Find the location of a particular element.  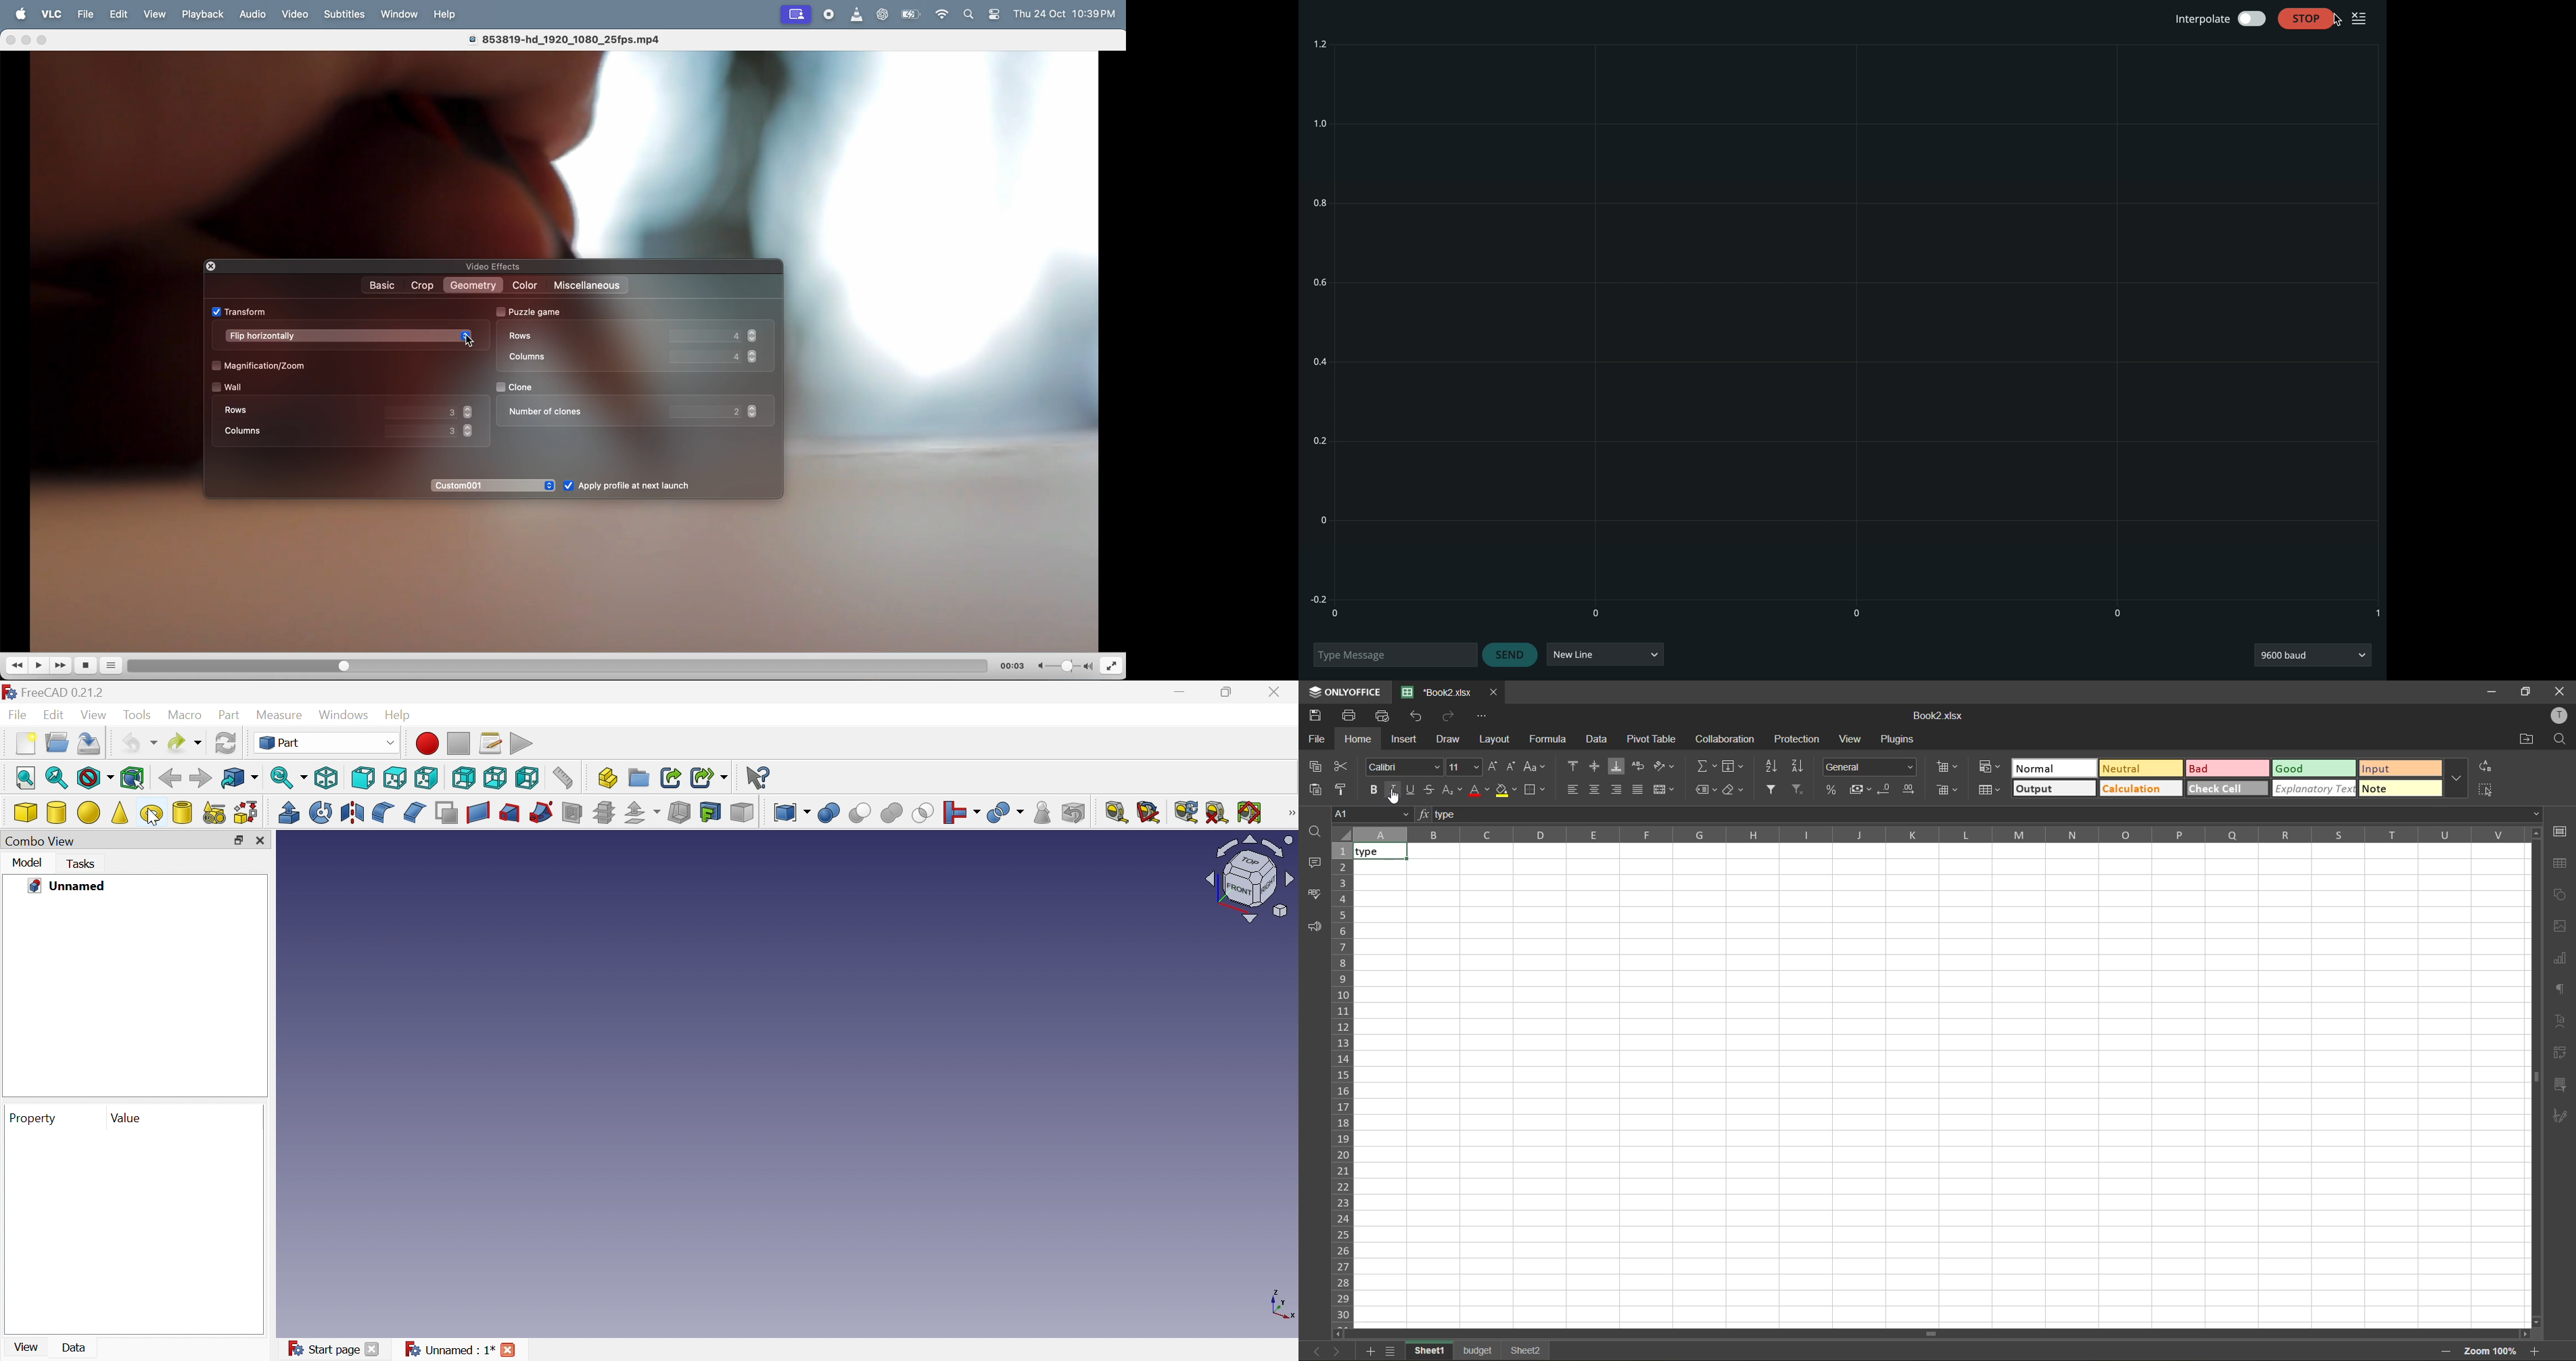

record is located at coordinates (829, 15).